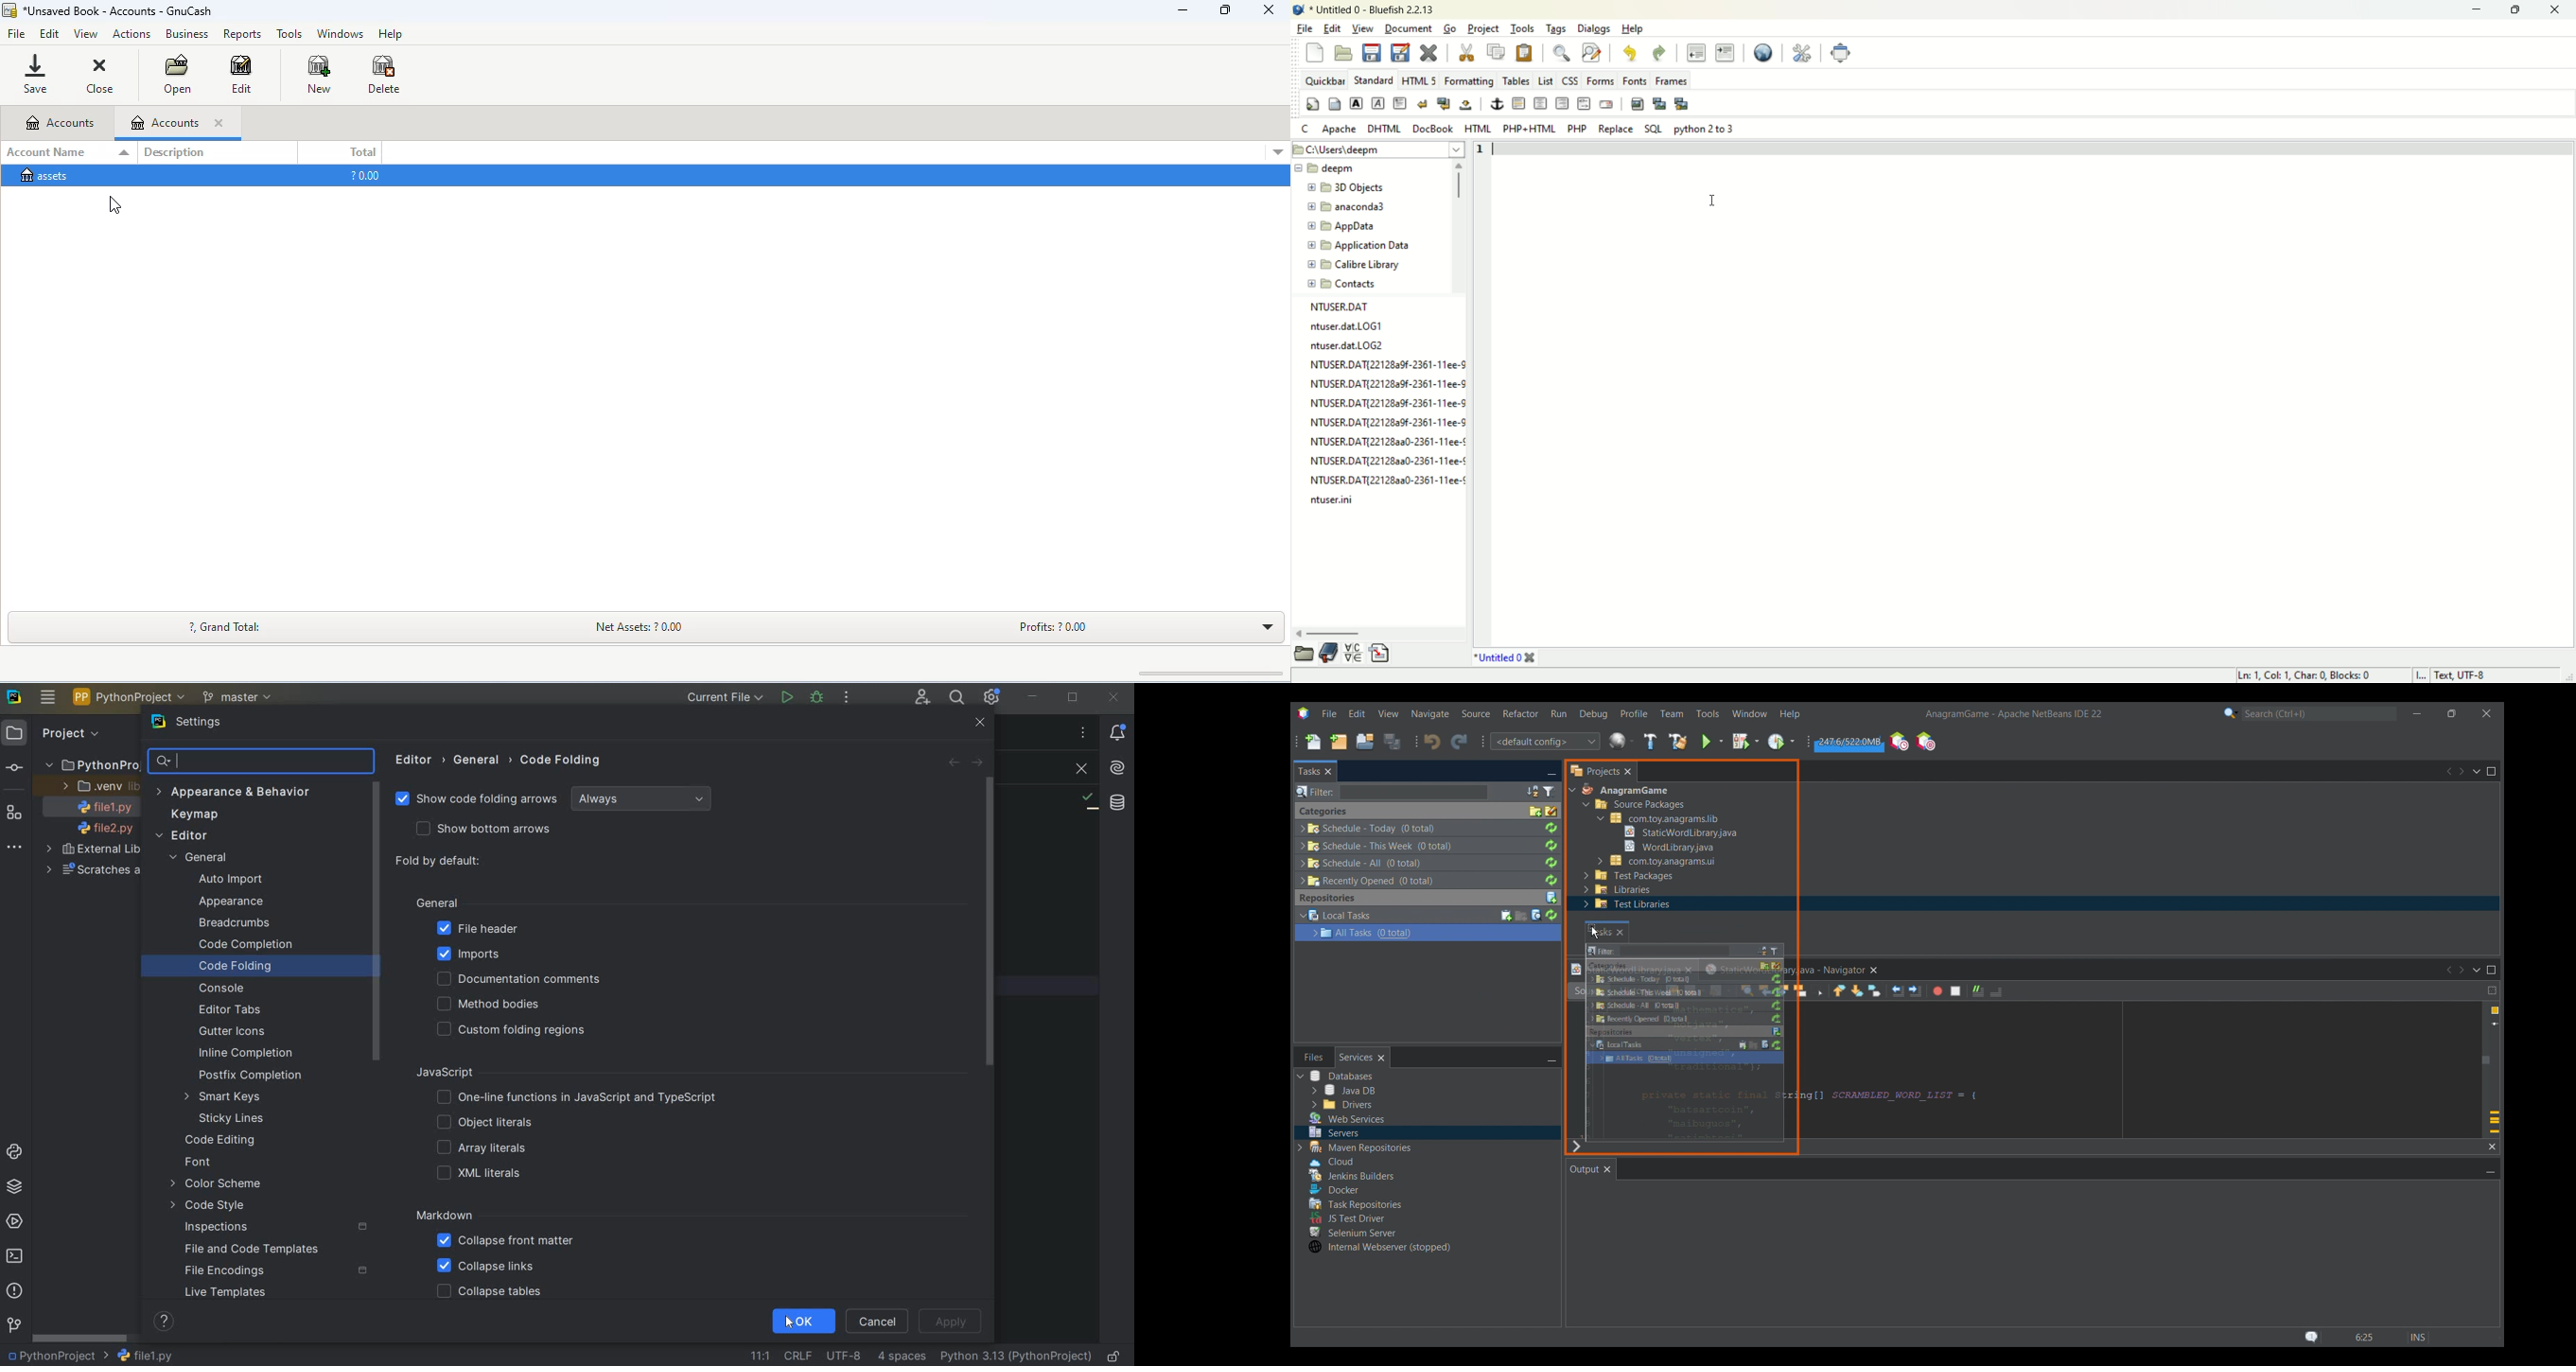 This screenshot has width=2576, height=1372. What do you see at coordinates (248, 1077) in the screenshot?
I see `POSTFIX COMPLETION` at bounding box center [248, 1077].